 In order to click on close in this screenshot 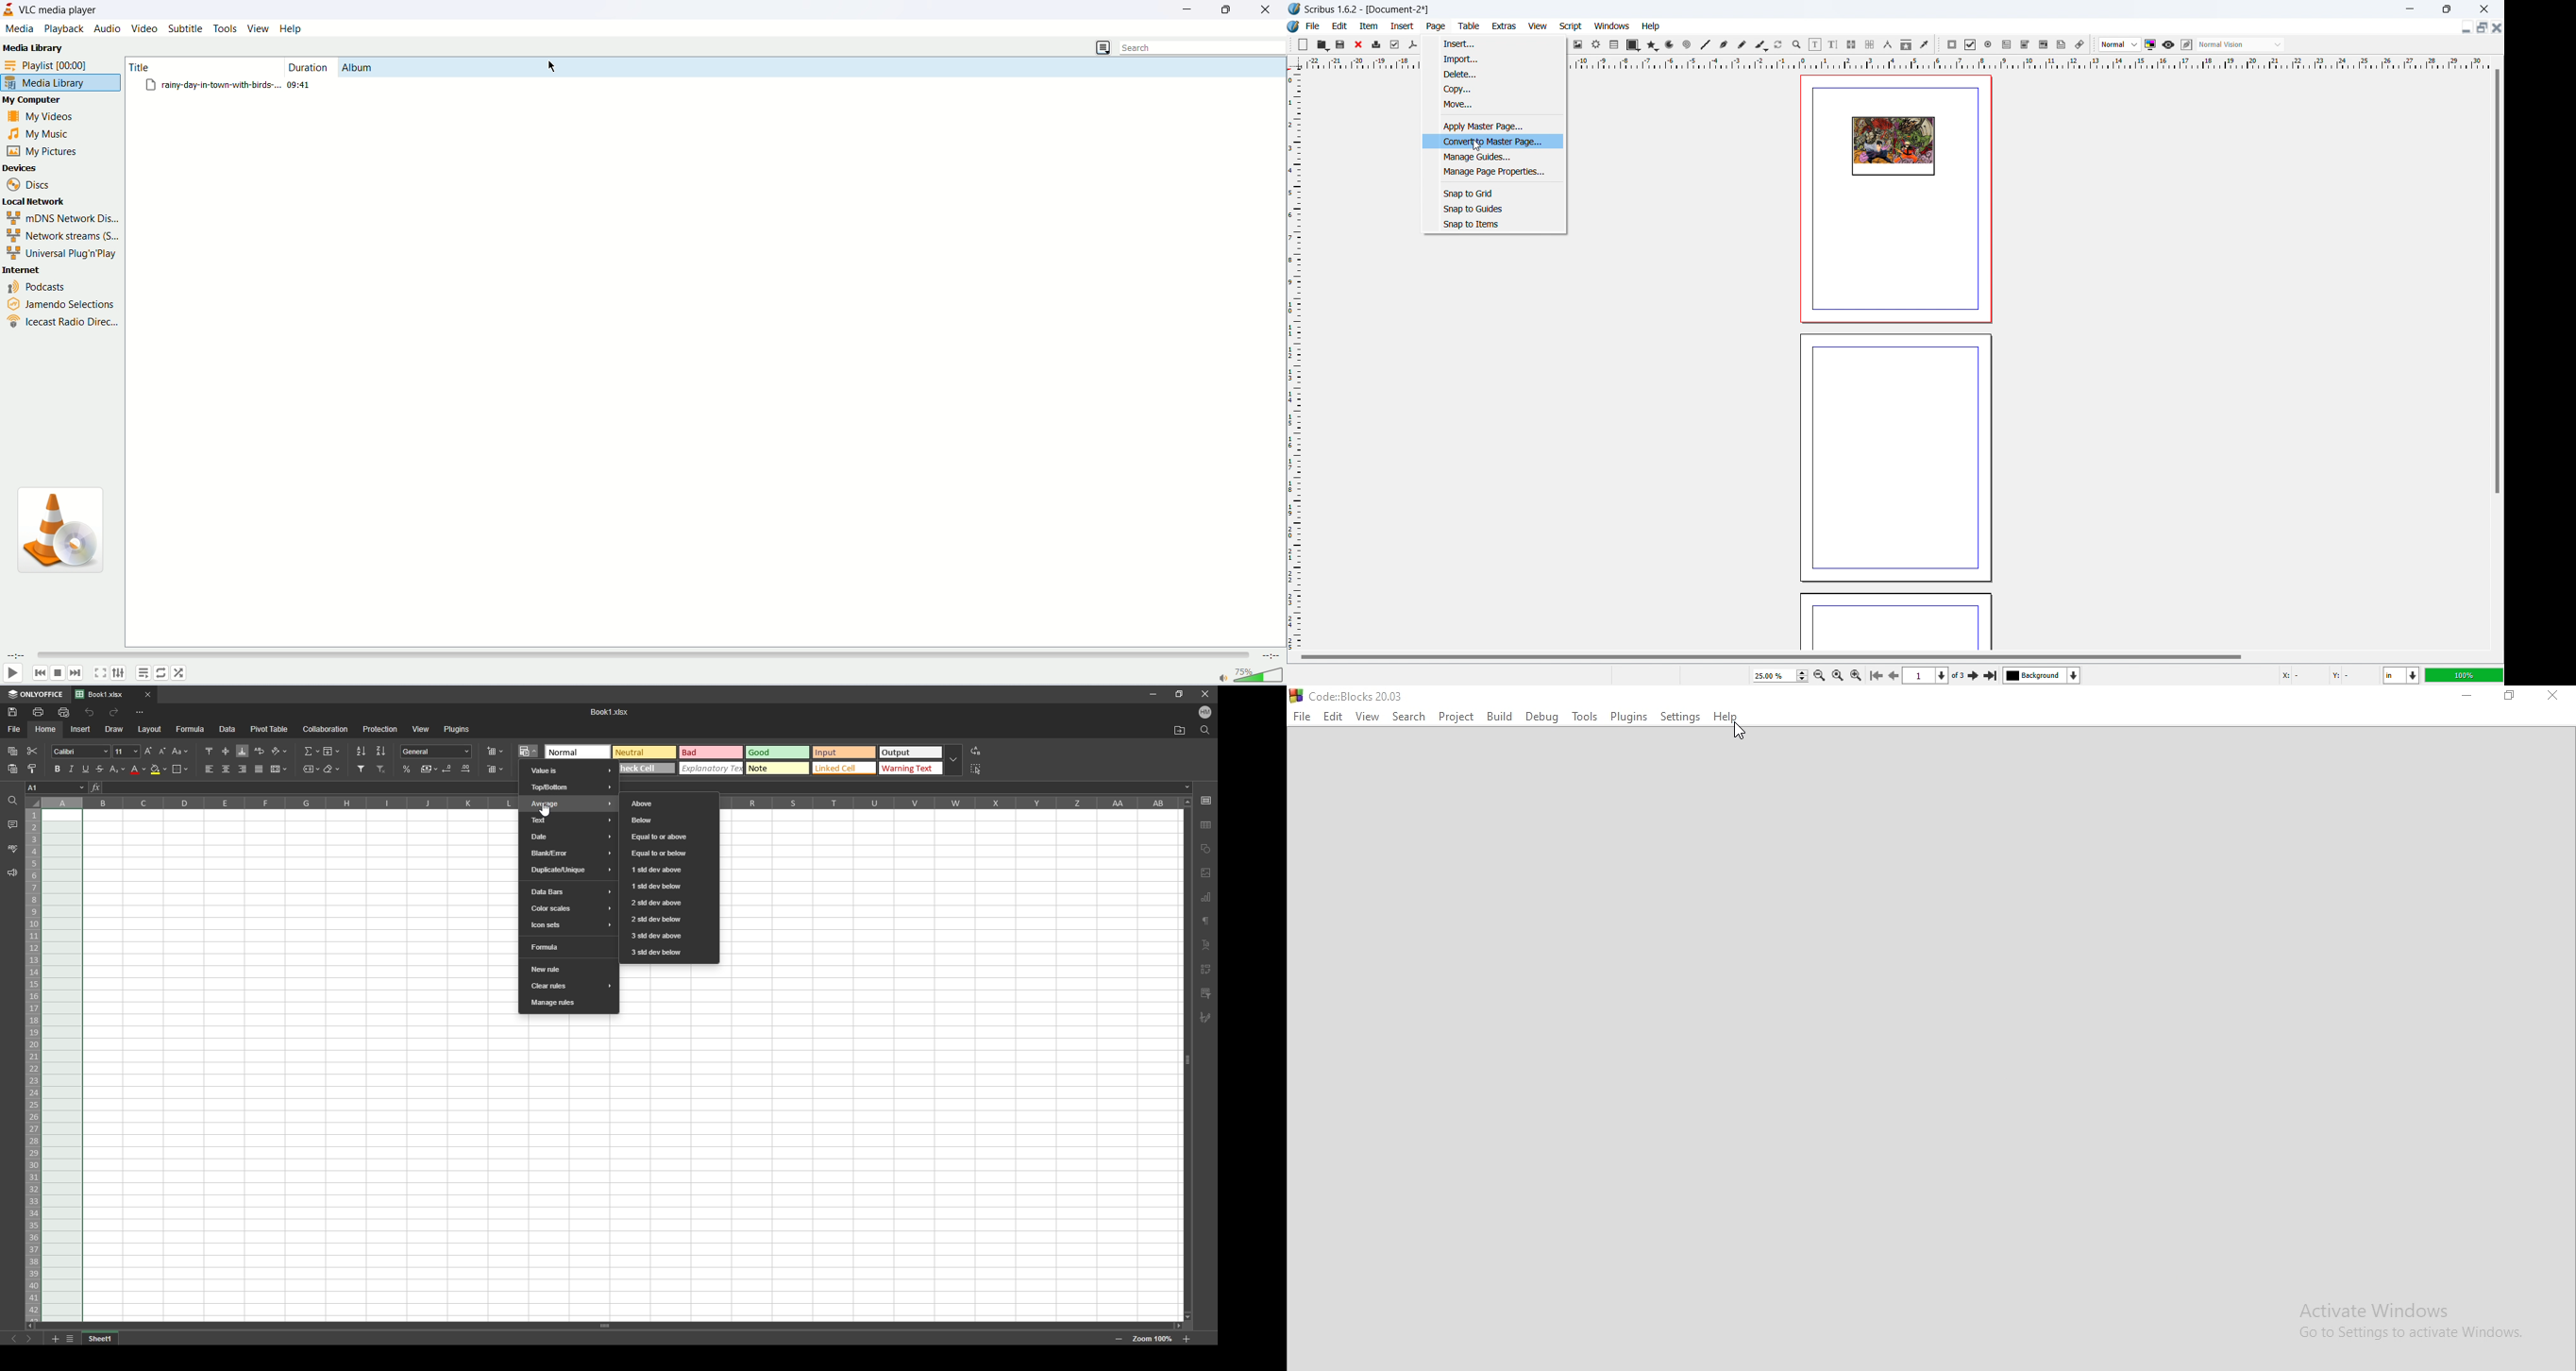, I will do `click(1360, 44)`.